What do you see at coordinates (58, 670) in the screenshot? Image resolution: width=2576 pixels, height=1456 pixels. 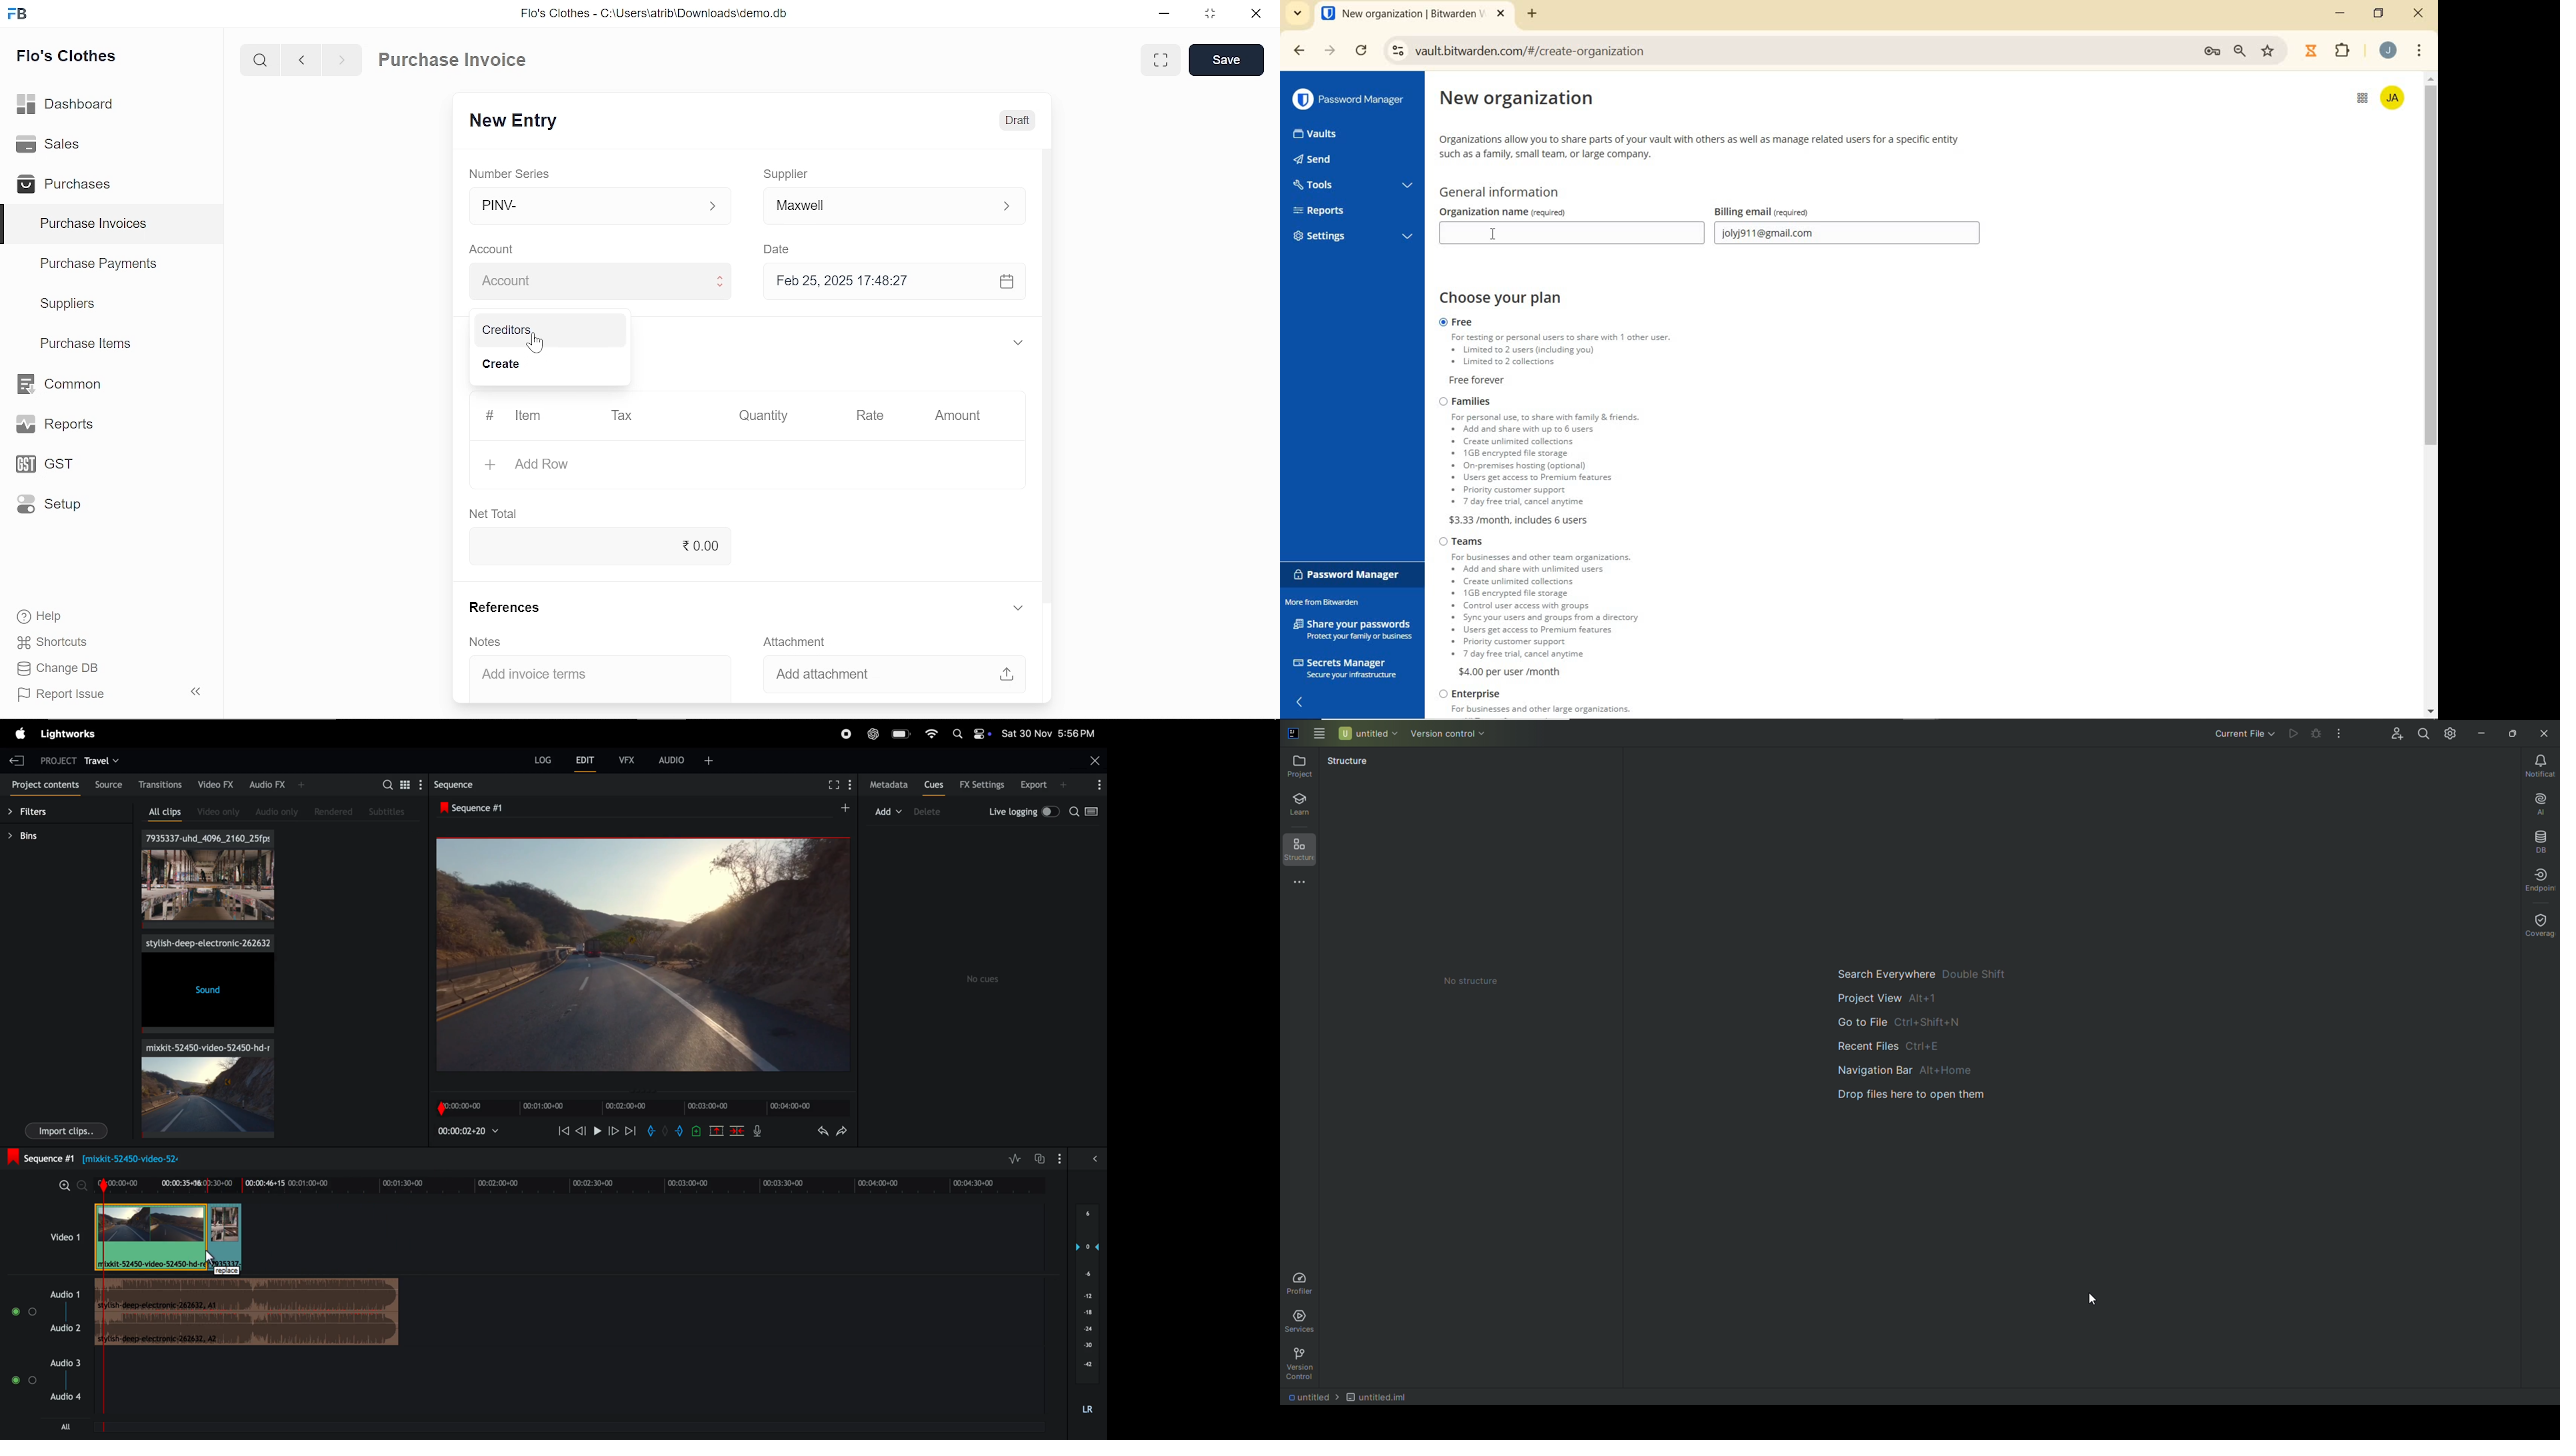 I see `Change DB` at bounding box center [58, 670].